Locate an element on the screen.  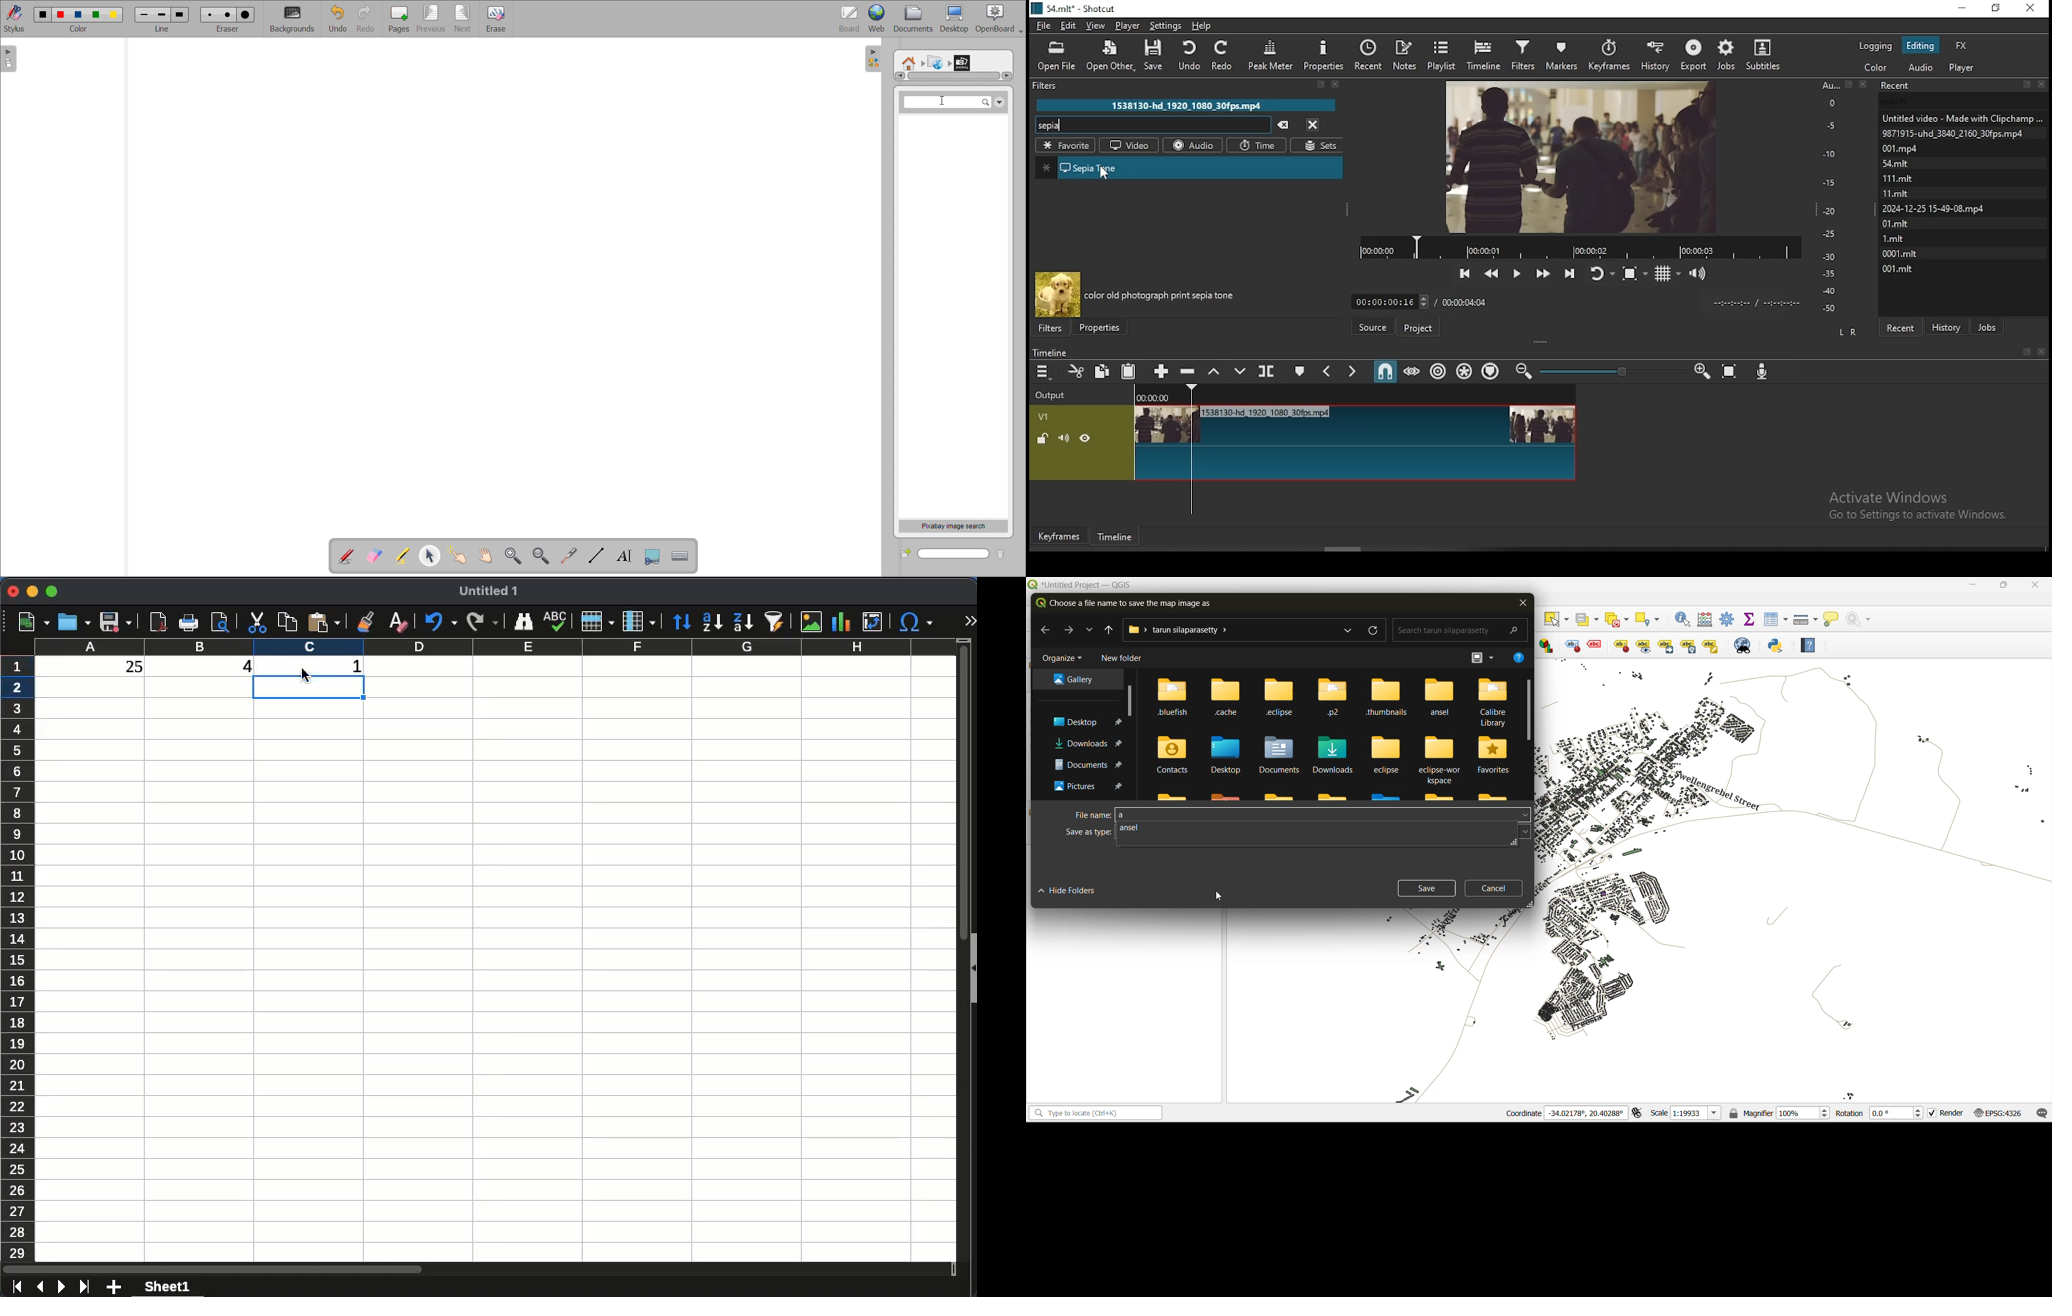
skip to the previous point is located at coordinates (1464, 273).